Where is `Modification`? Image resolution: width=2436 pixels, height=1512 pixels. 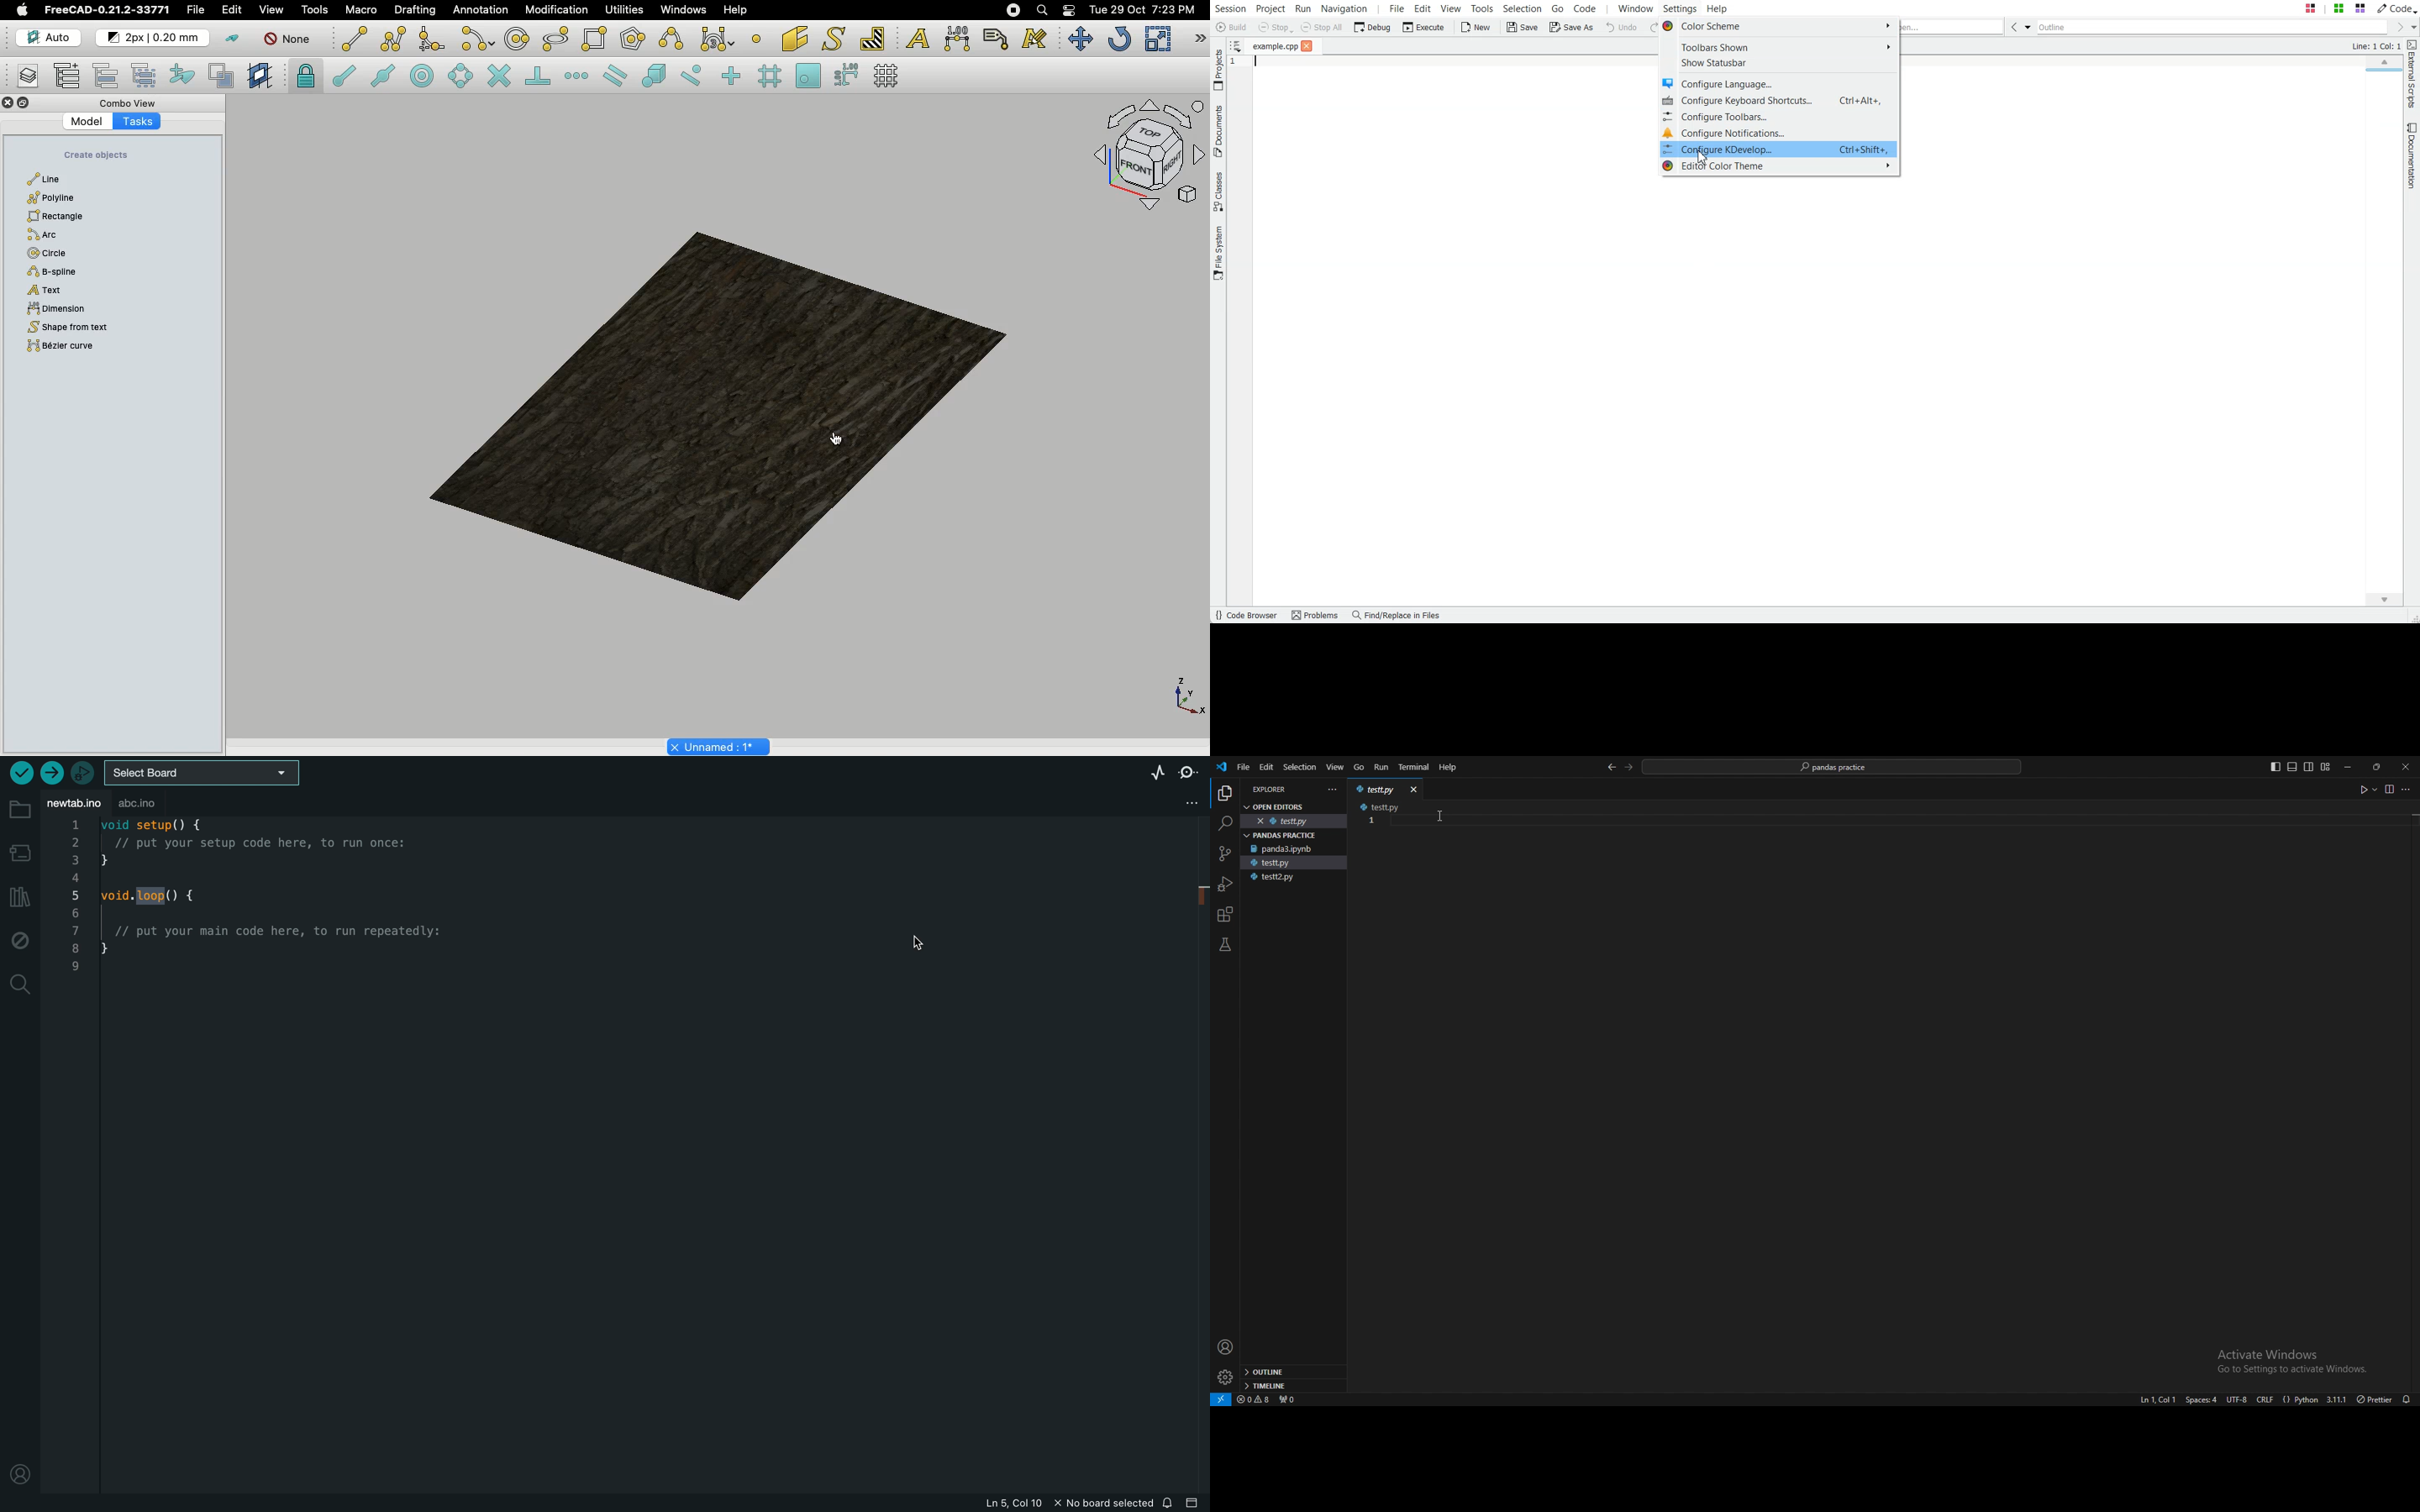 Modification is located at coordinates (551, 9).